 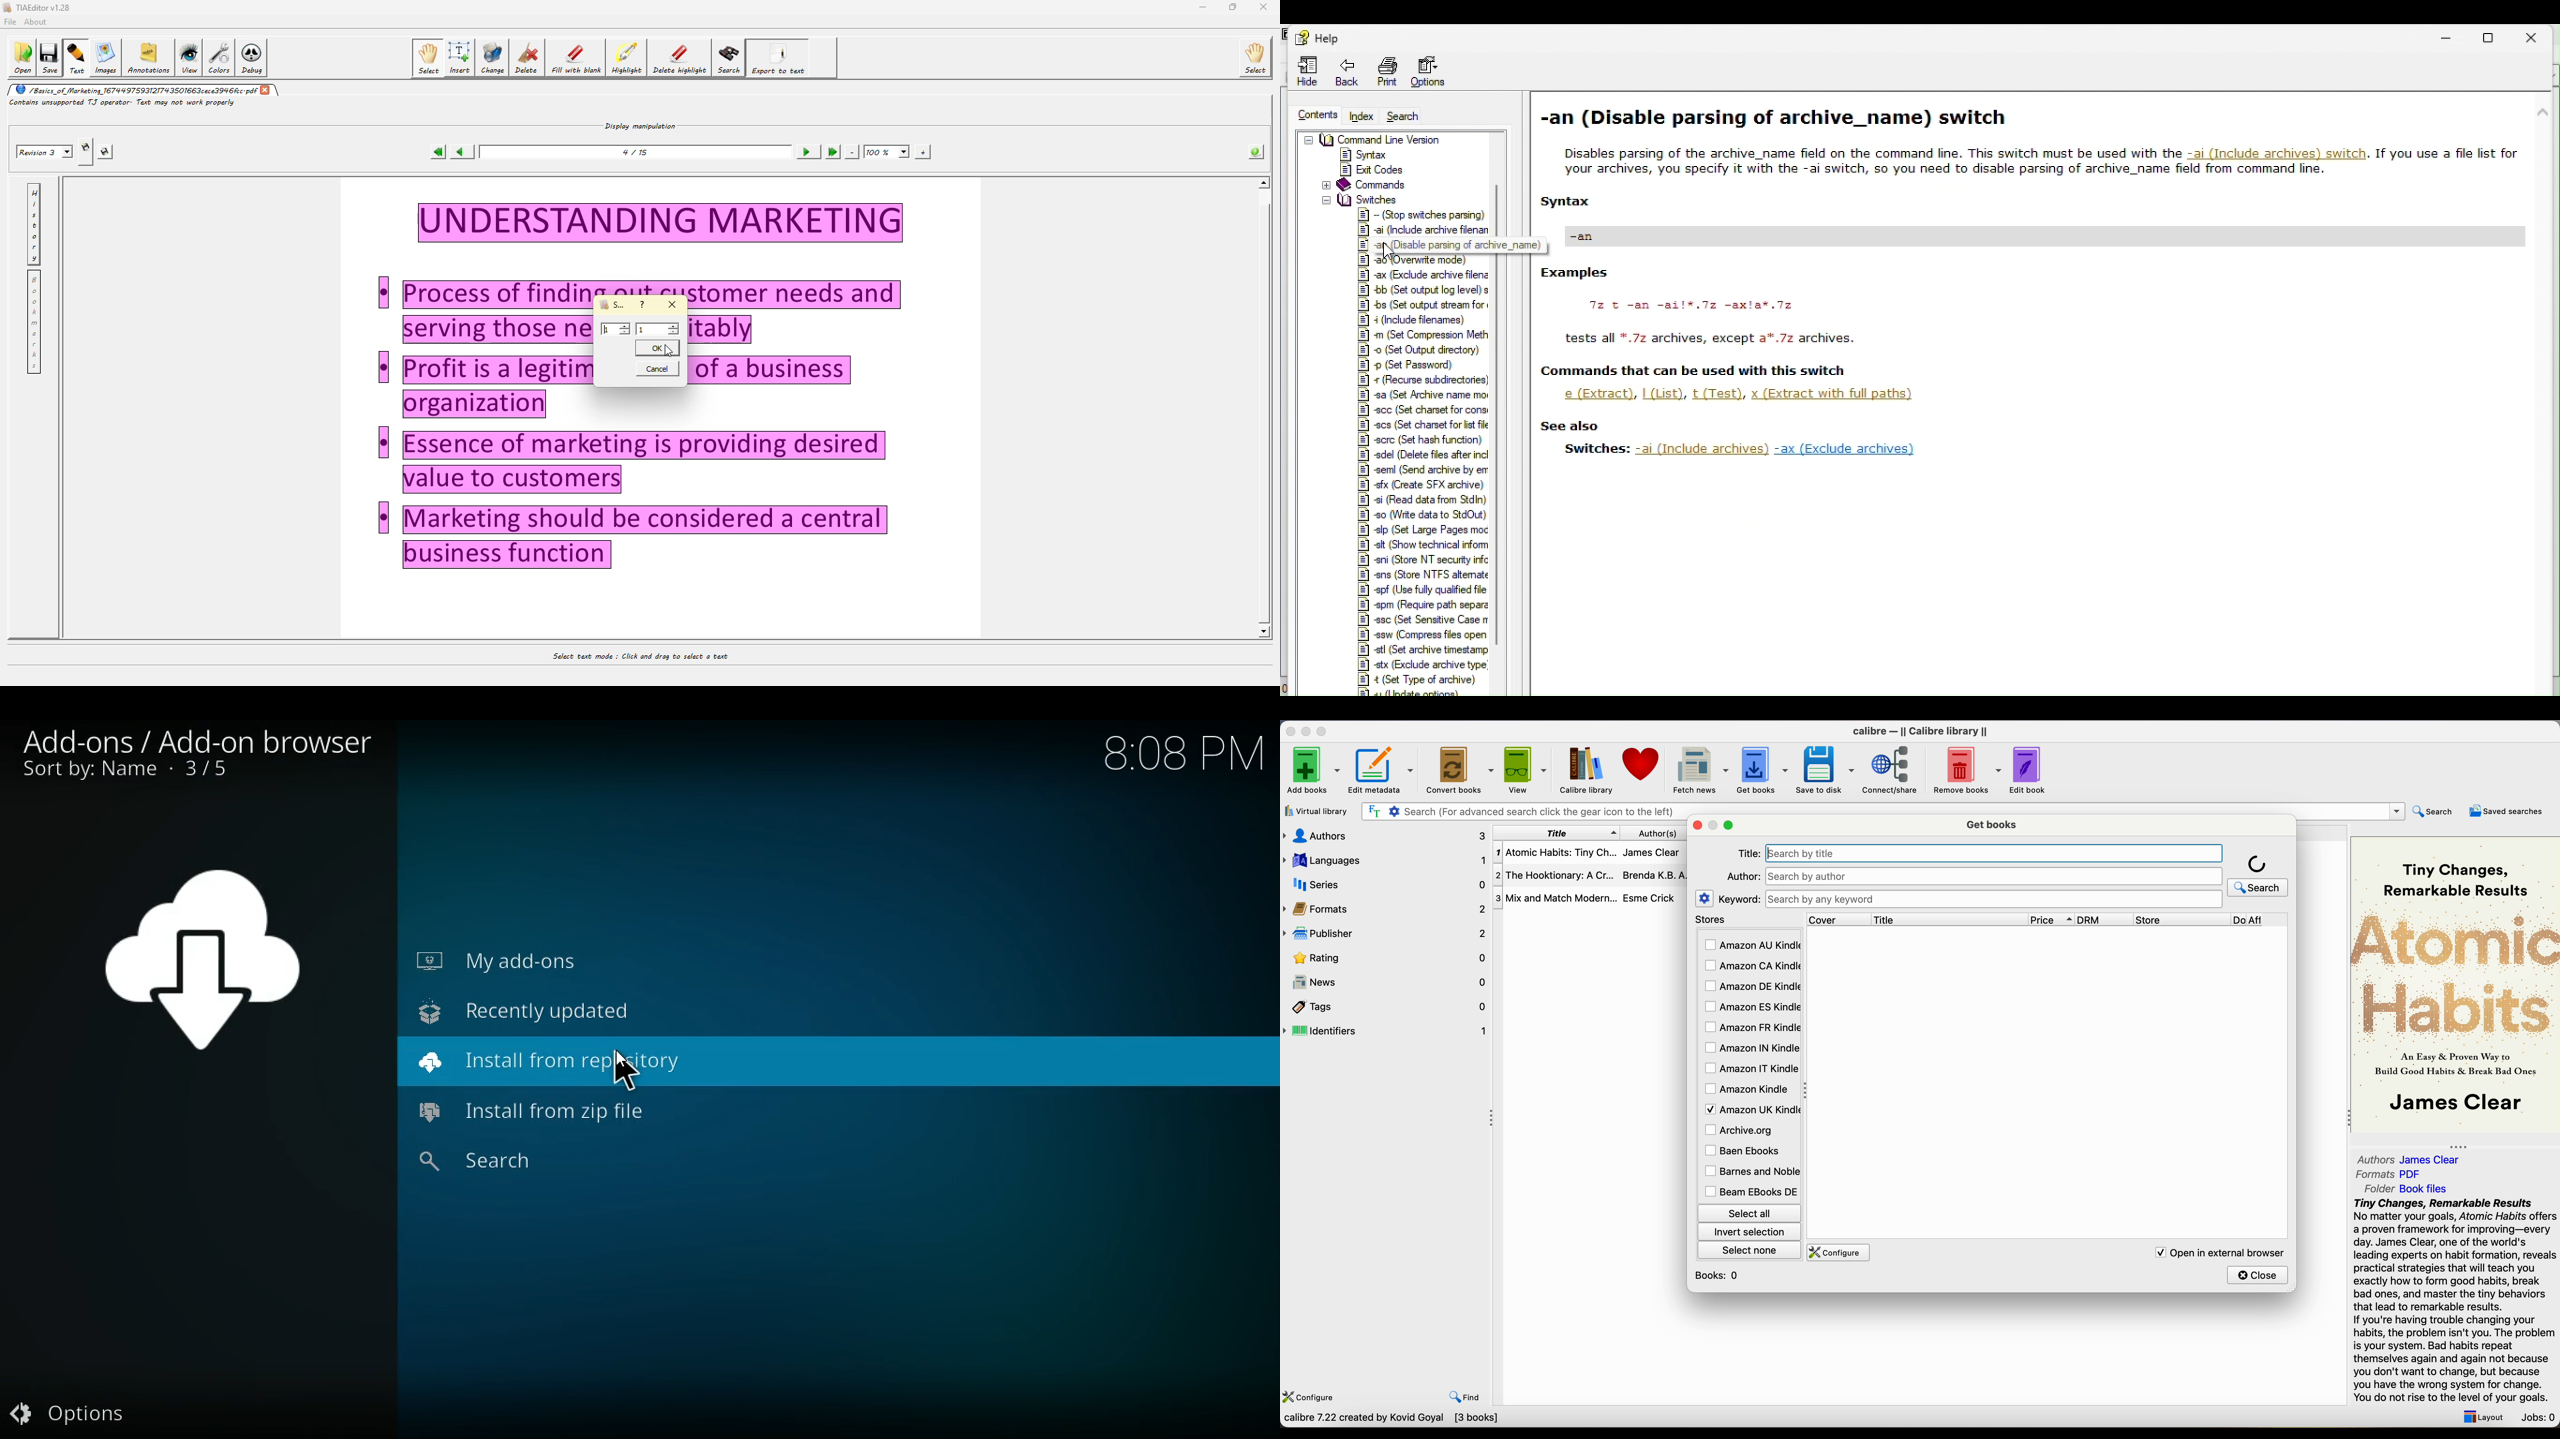 What do you see at coordinates (1752, 946) in the screenshot?
I see `amazon AU Kindle` at bounding box center [1752, 946].